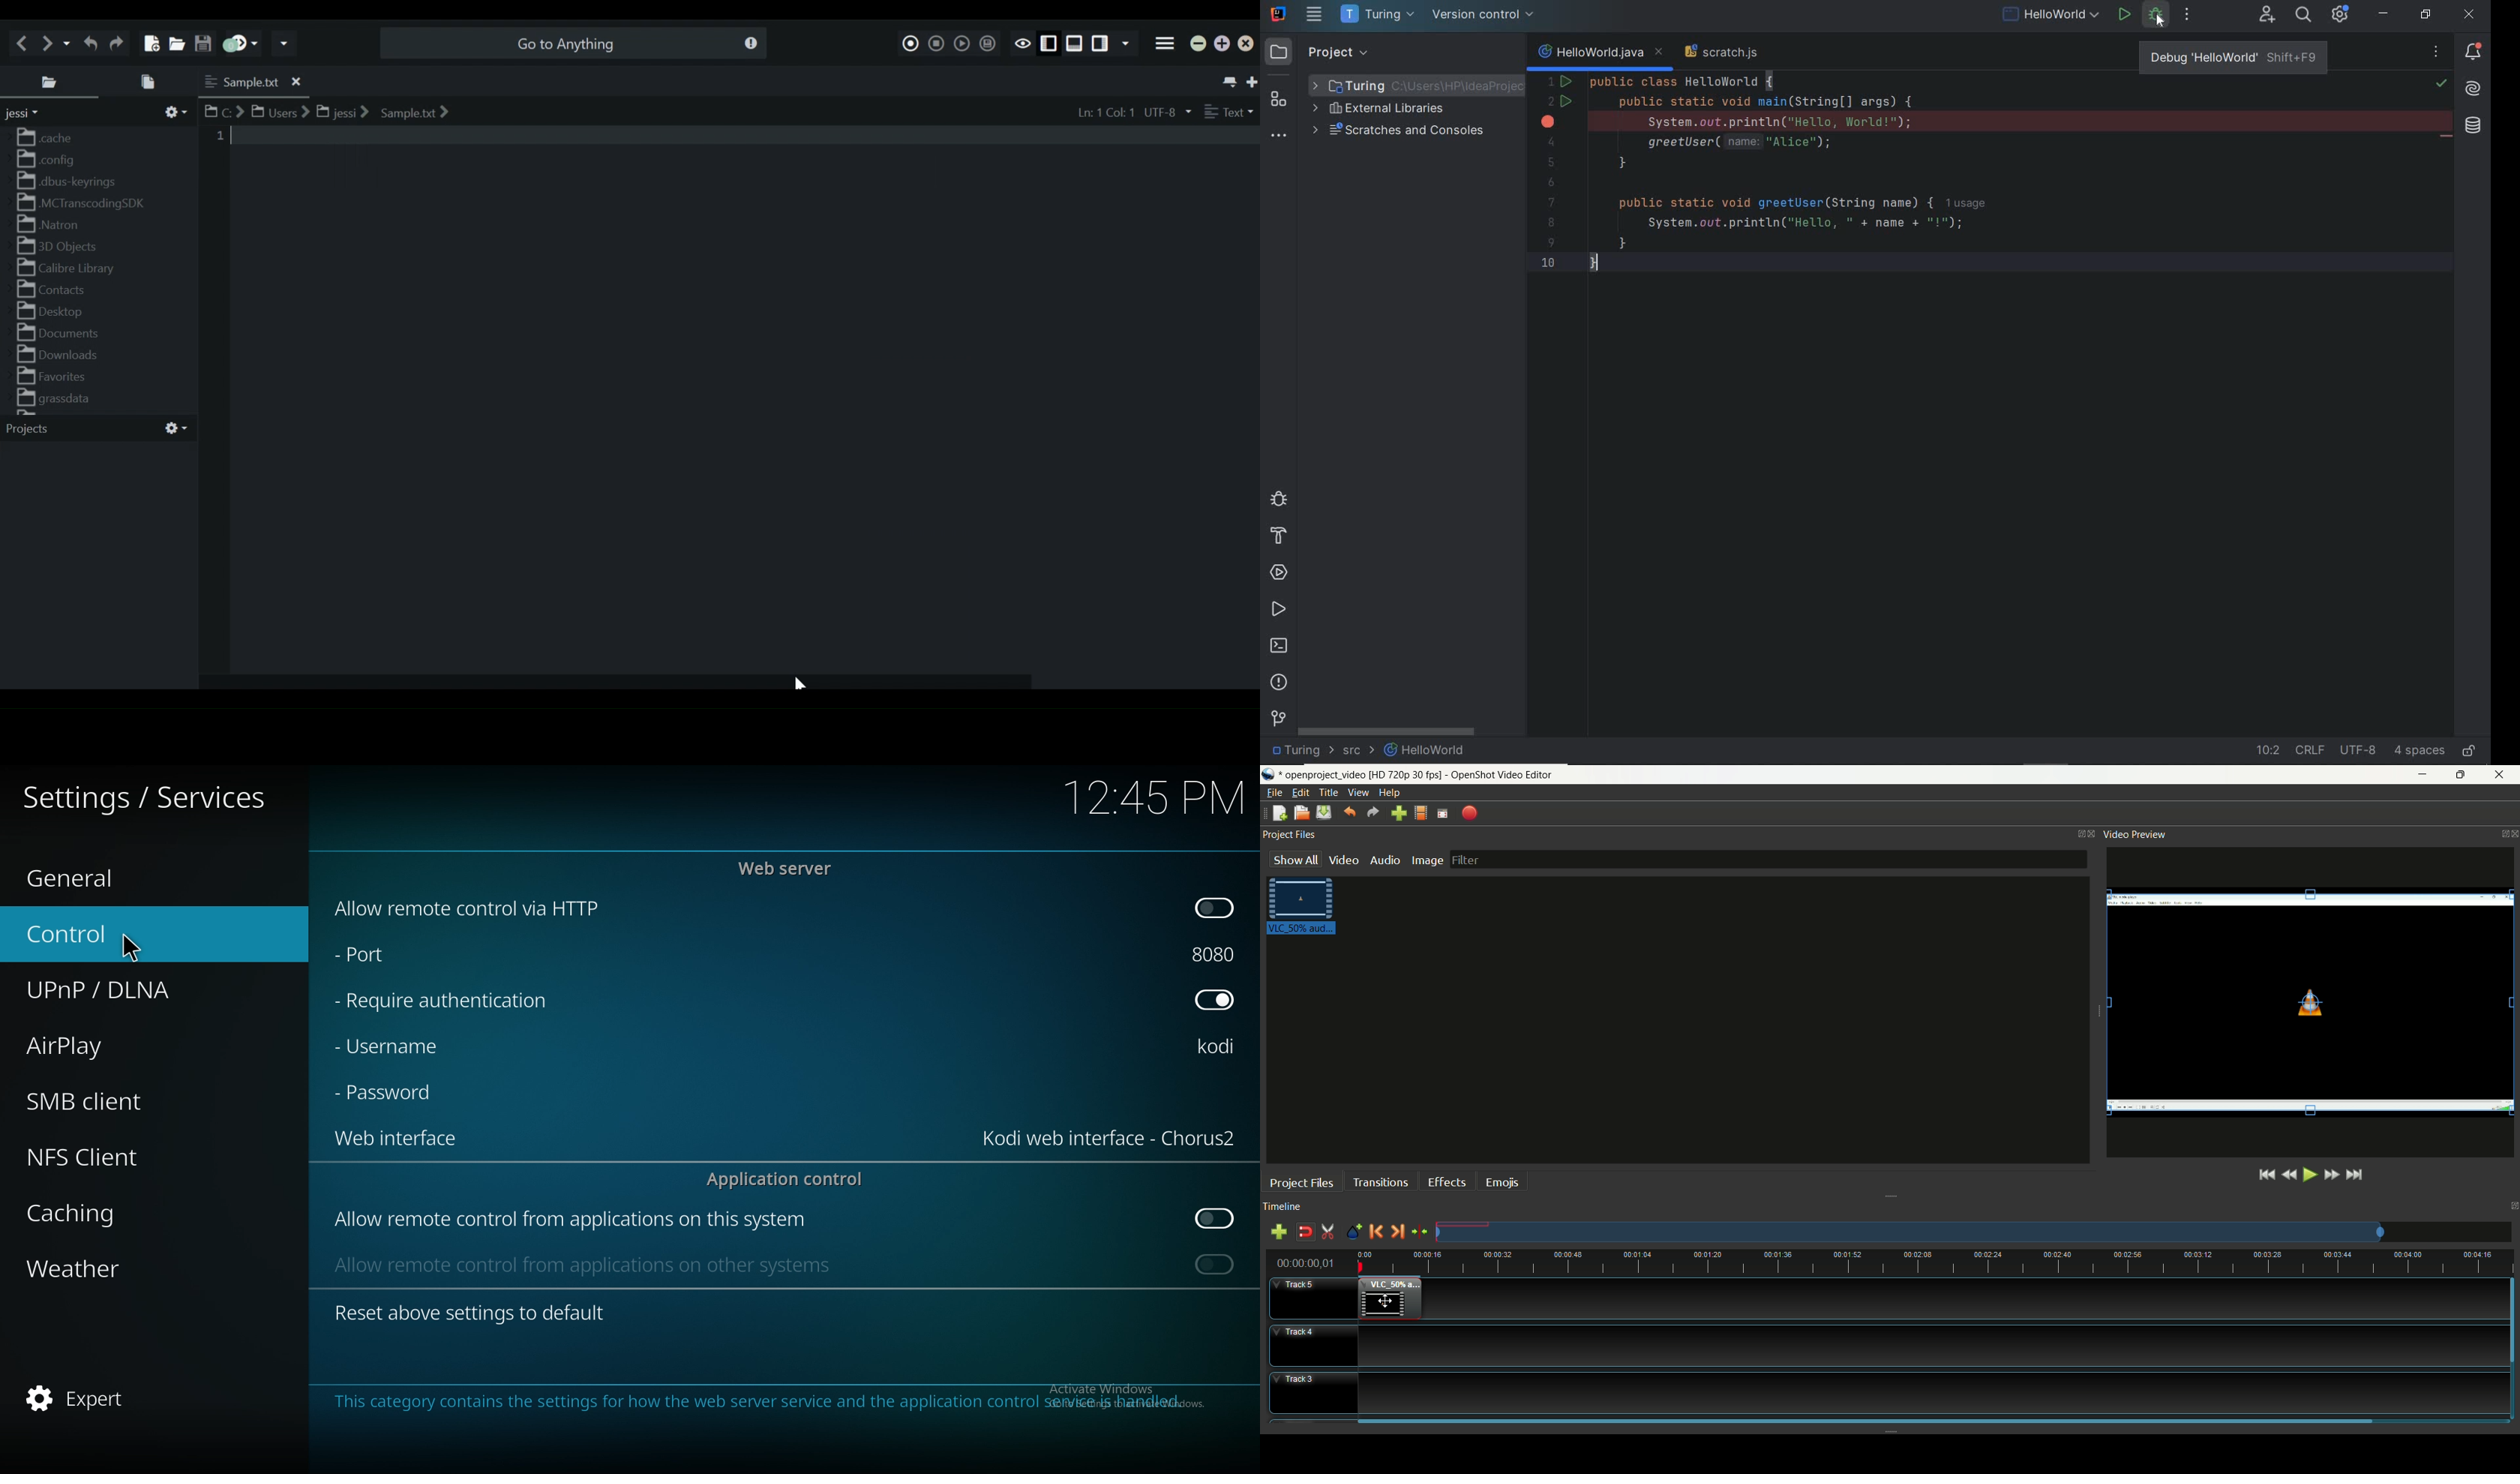 The width and height of the screenshot is (2520, 1484). Describe the element at coordinates (1440, 814) in the screenshot. I see `fullscreen` at that location.